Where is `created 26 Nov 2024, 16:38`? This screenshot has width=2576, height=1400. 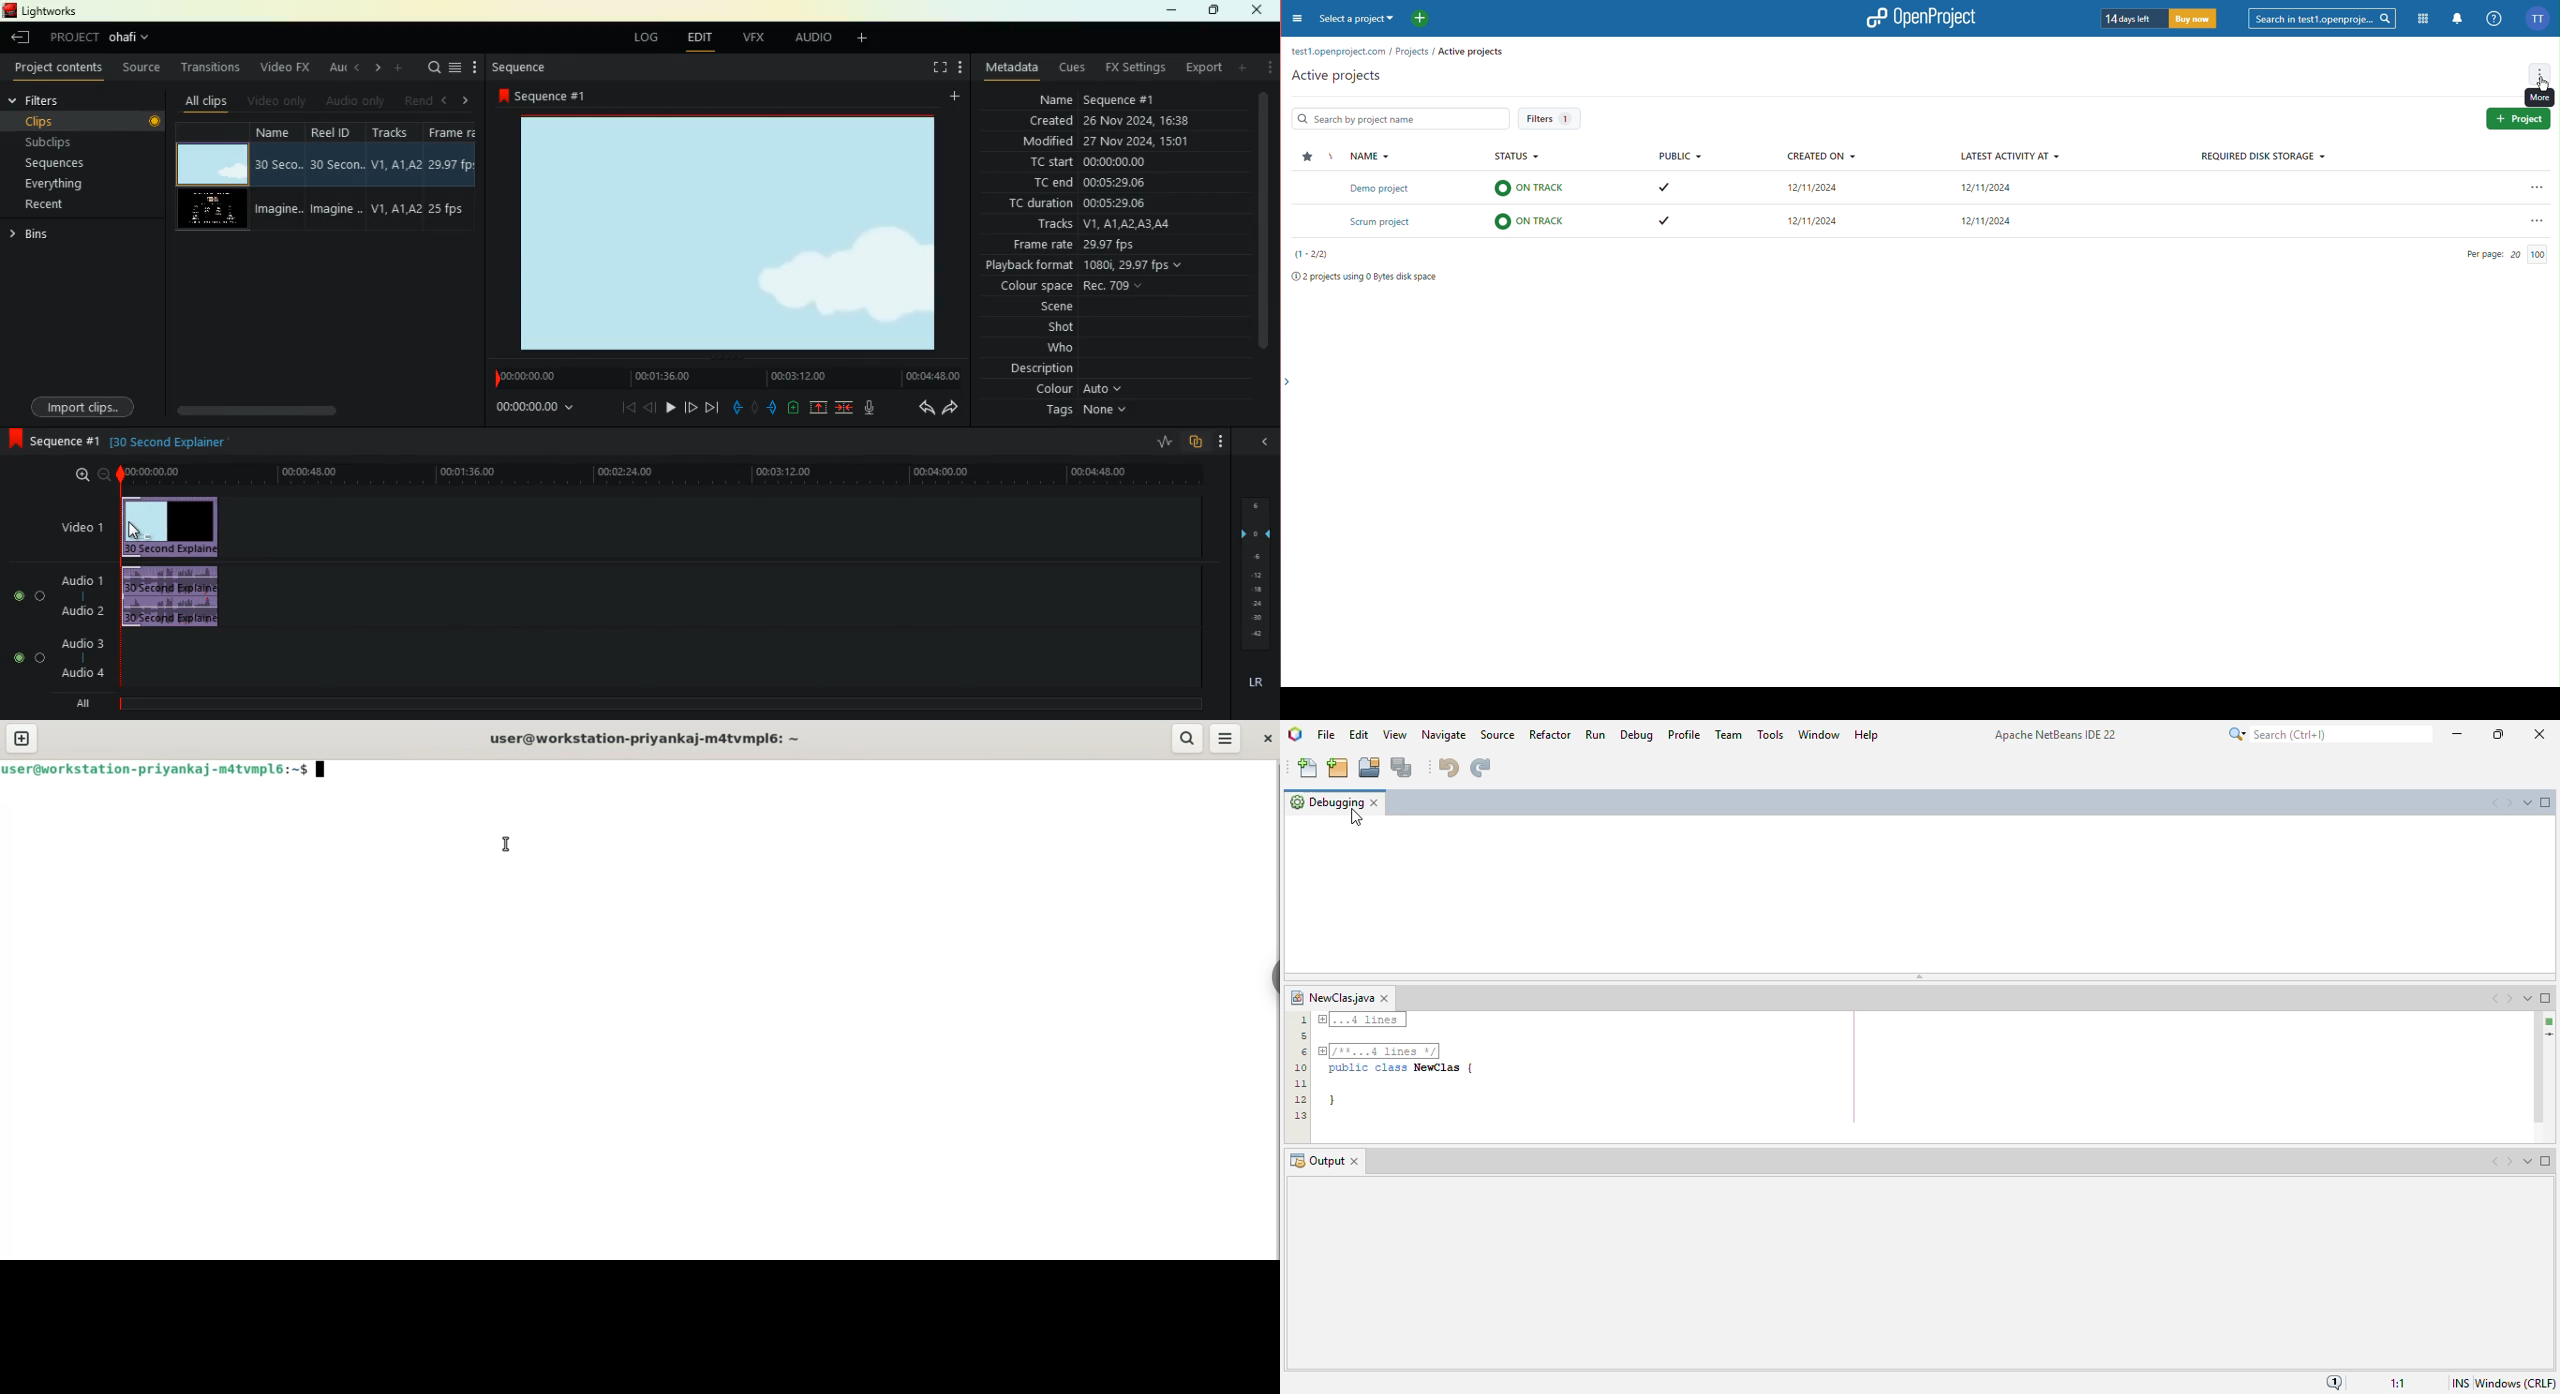 created 26 Nov 2024, 16:38 is located at coordinates (1118, 119).